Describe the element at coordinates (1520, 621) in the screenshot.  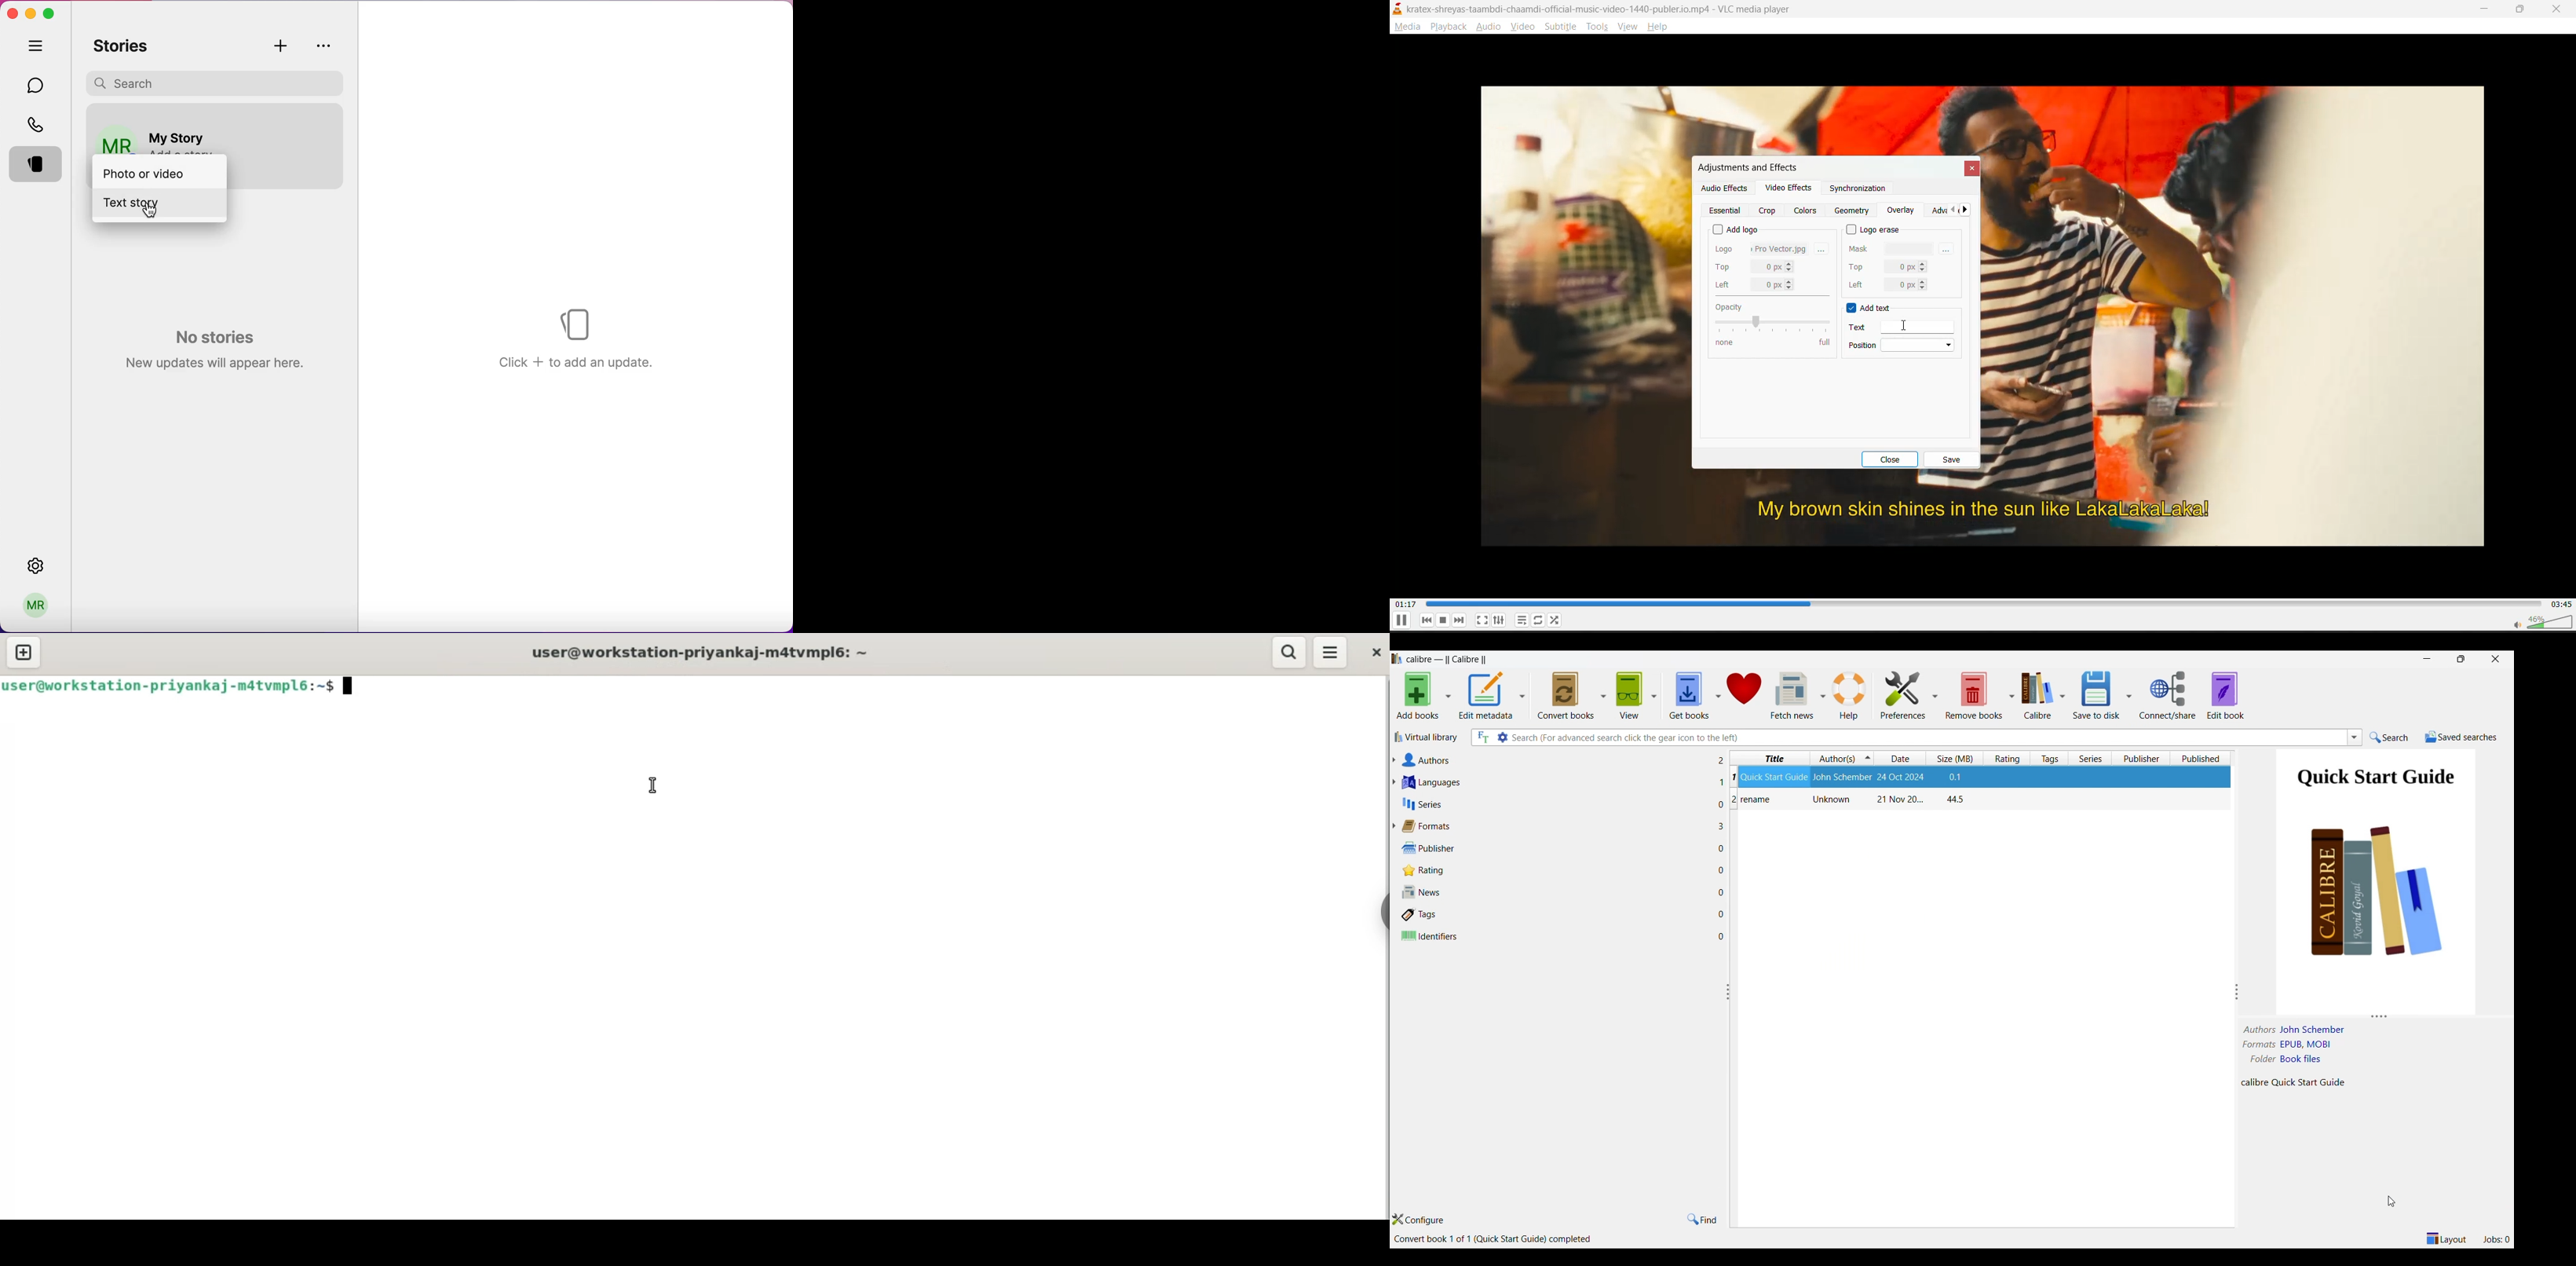
I see `playlist` at that location.